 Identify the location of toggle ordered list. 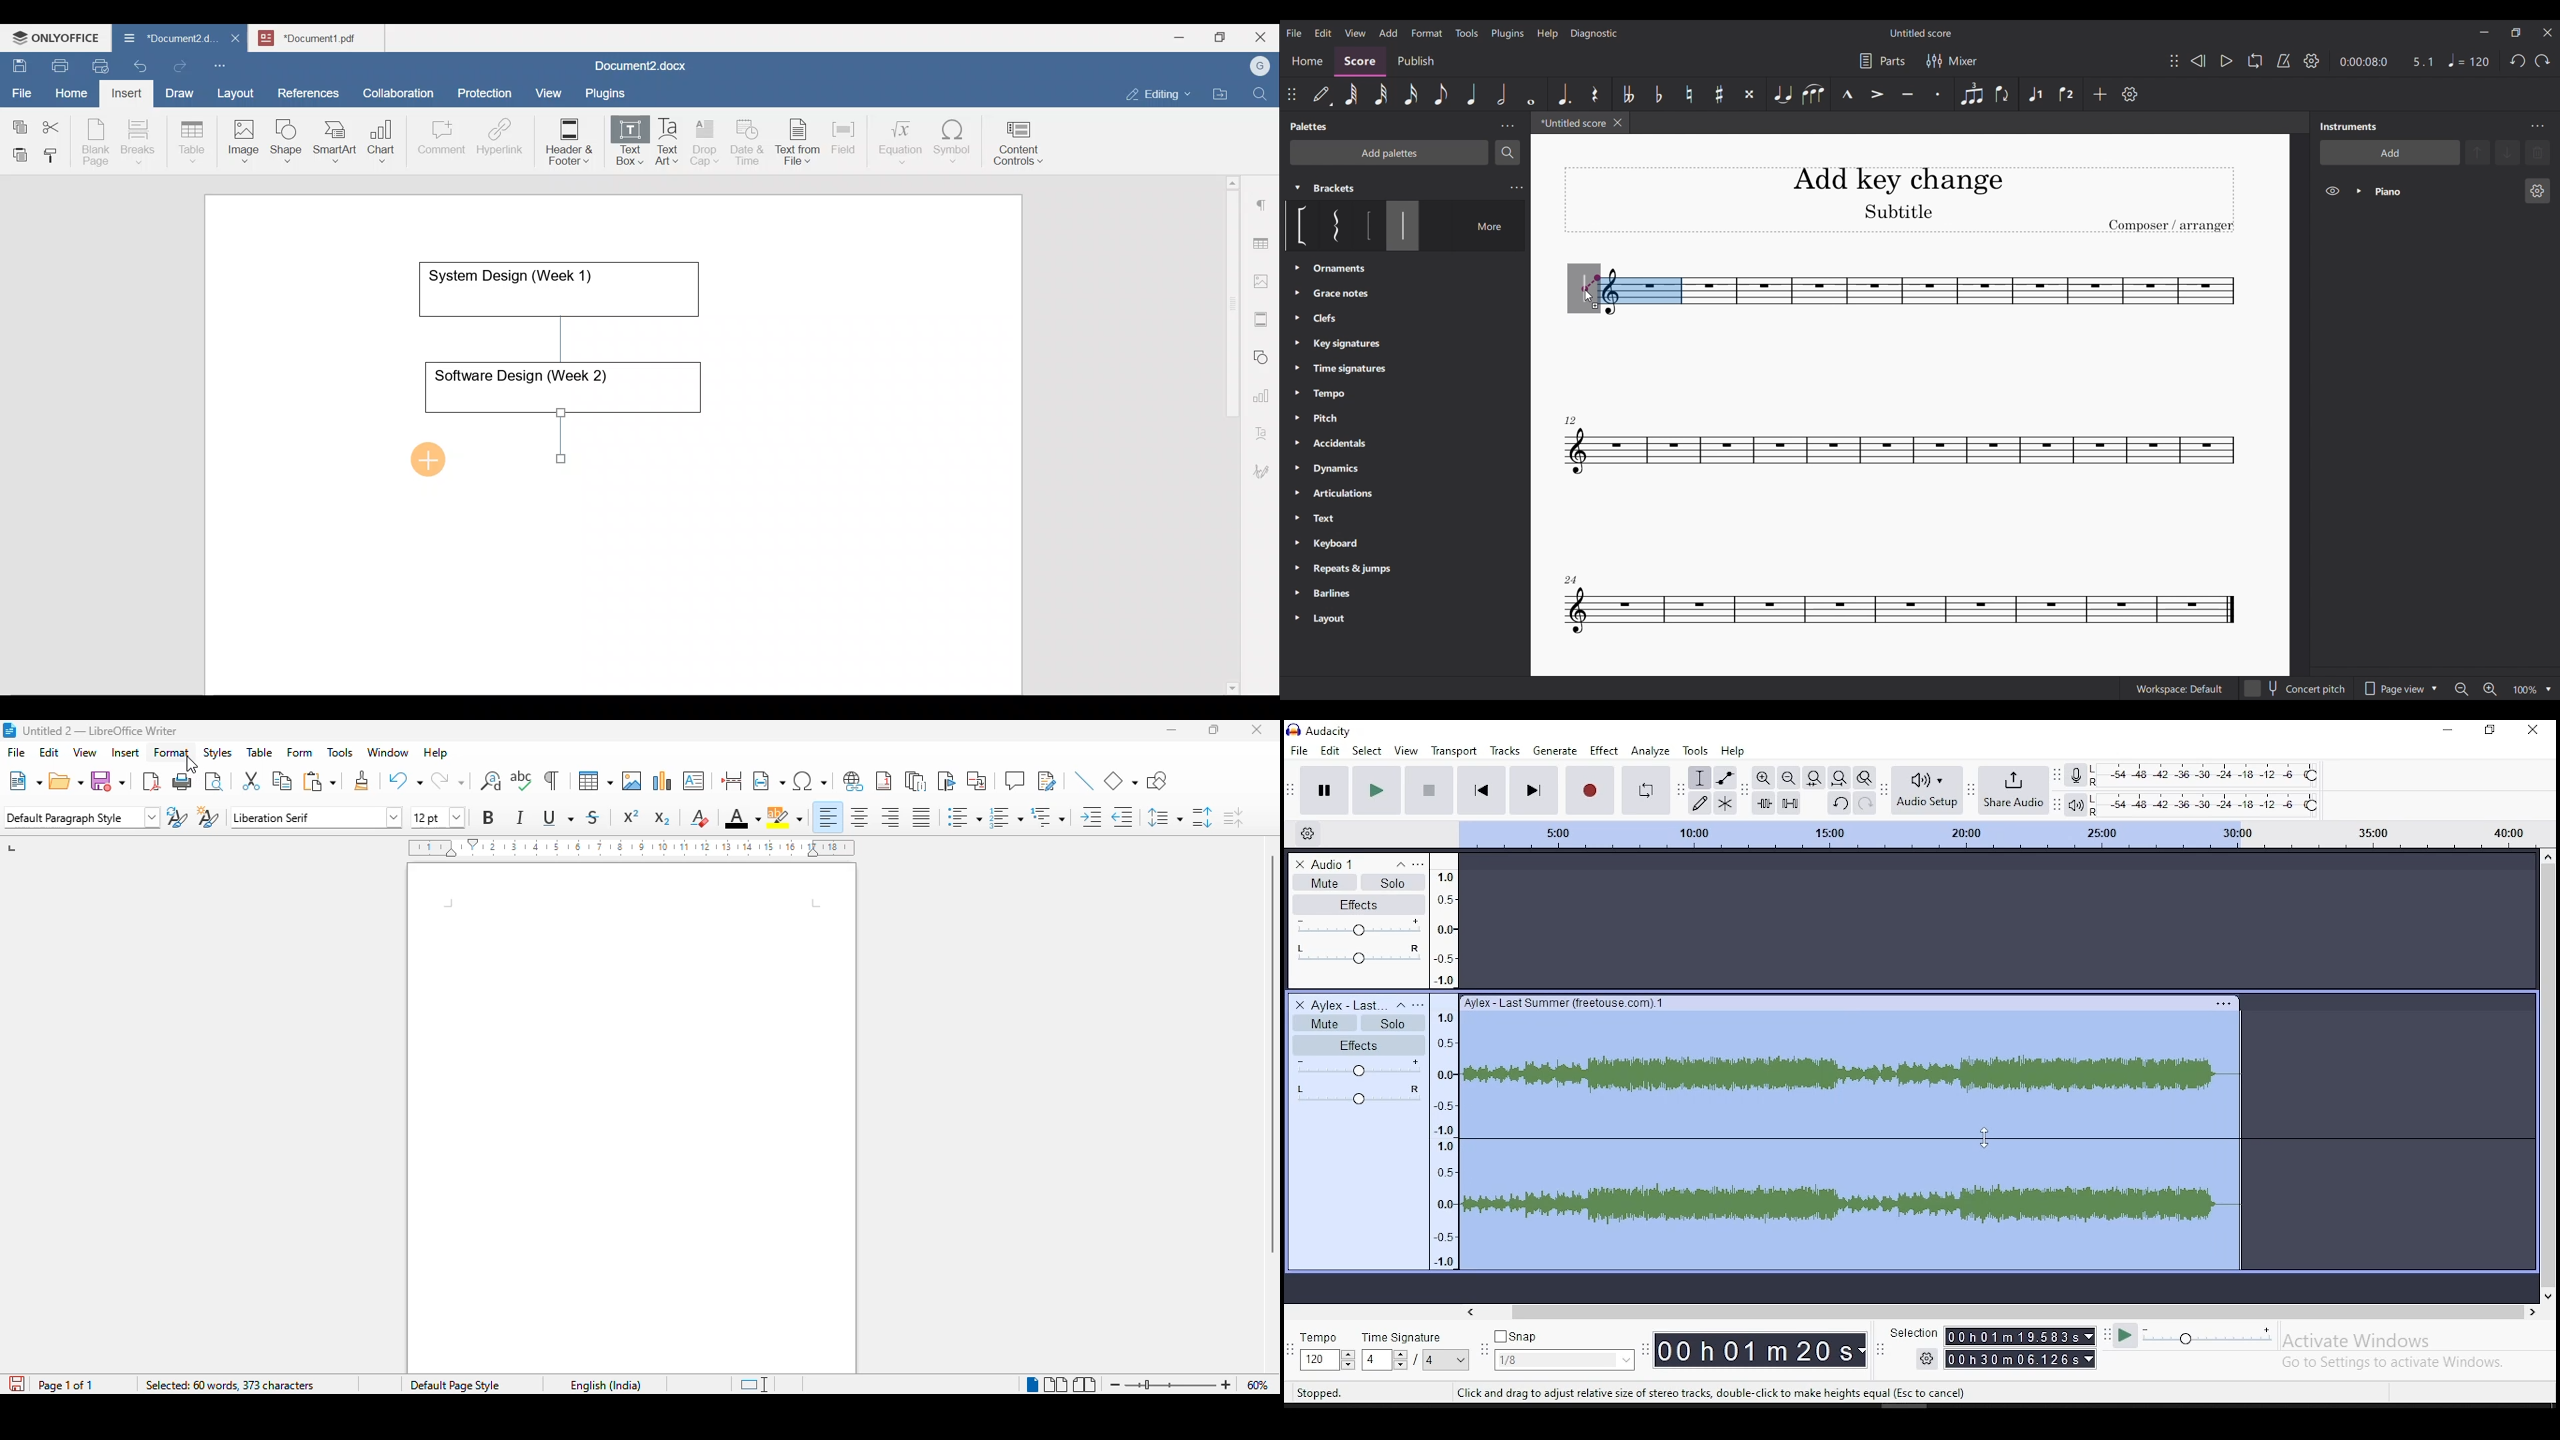
(1005, 817).